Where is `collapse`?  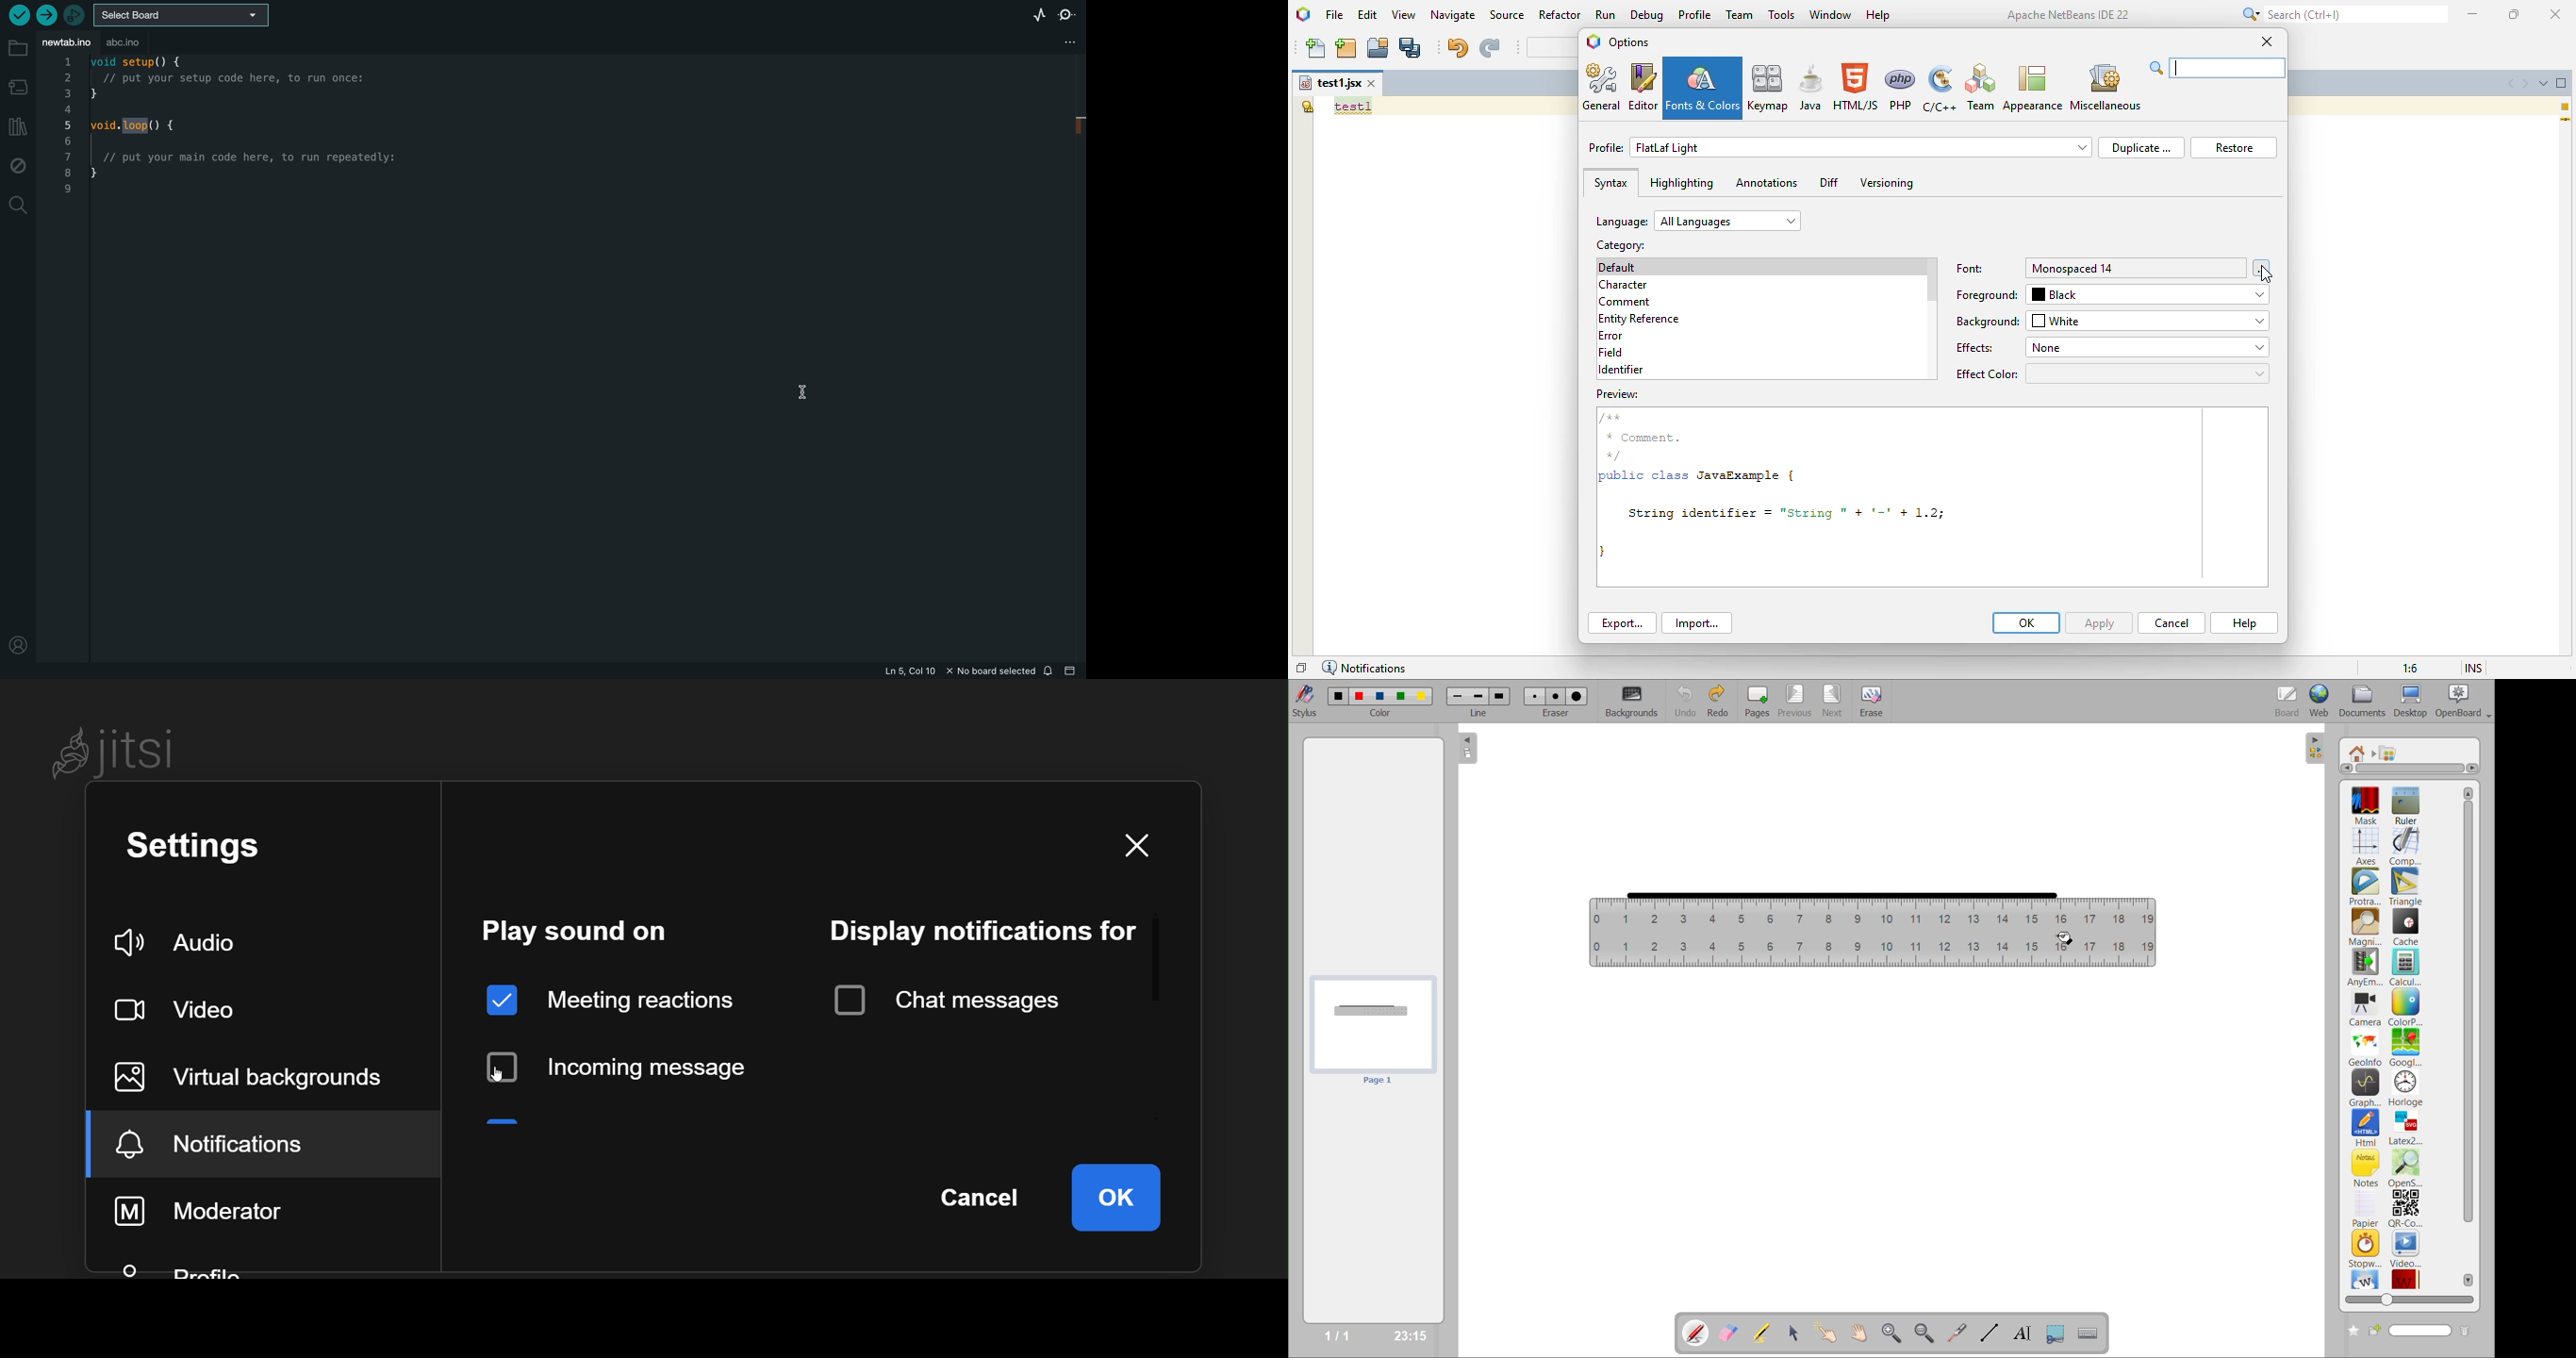
collapse is located at coordinates (1468, 749).